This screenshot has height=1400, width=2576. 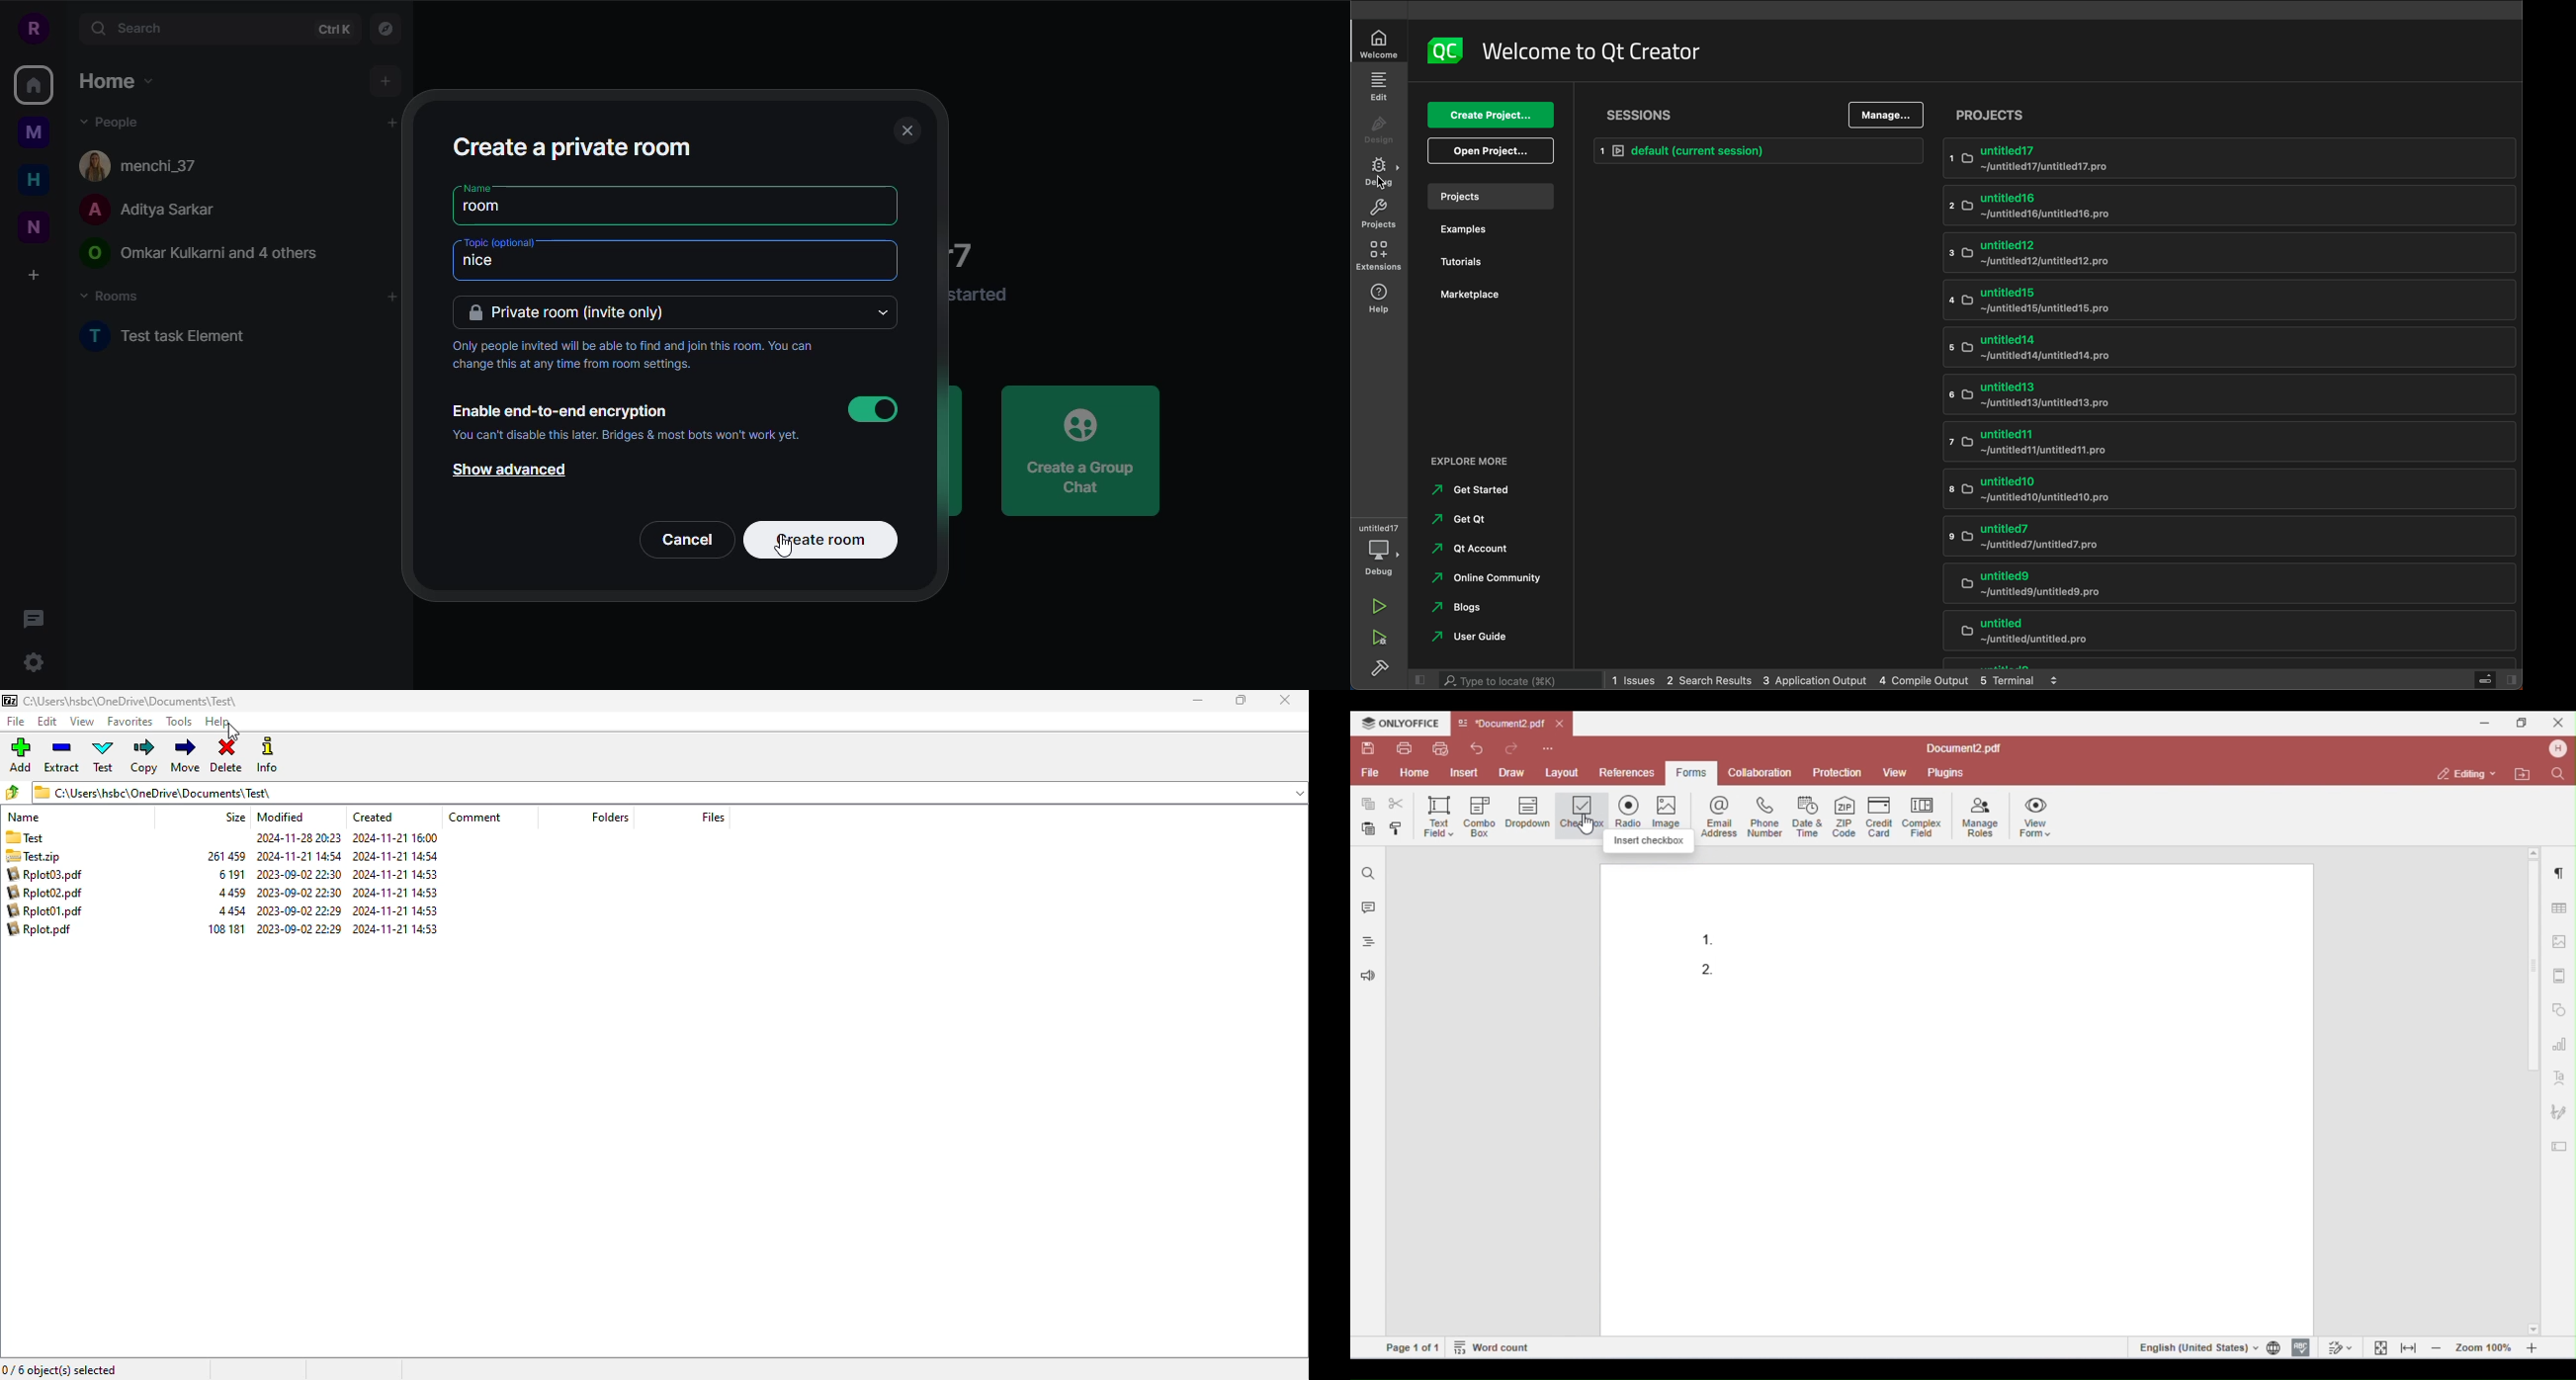 What do you see at coordinates (873, 409) in the screenshot?
I see `enabled` at bounding box center [873, 409].